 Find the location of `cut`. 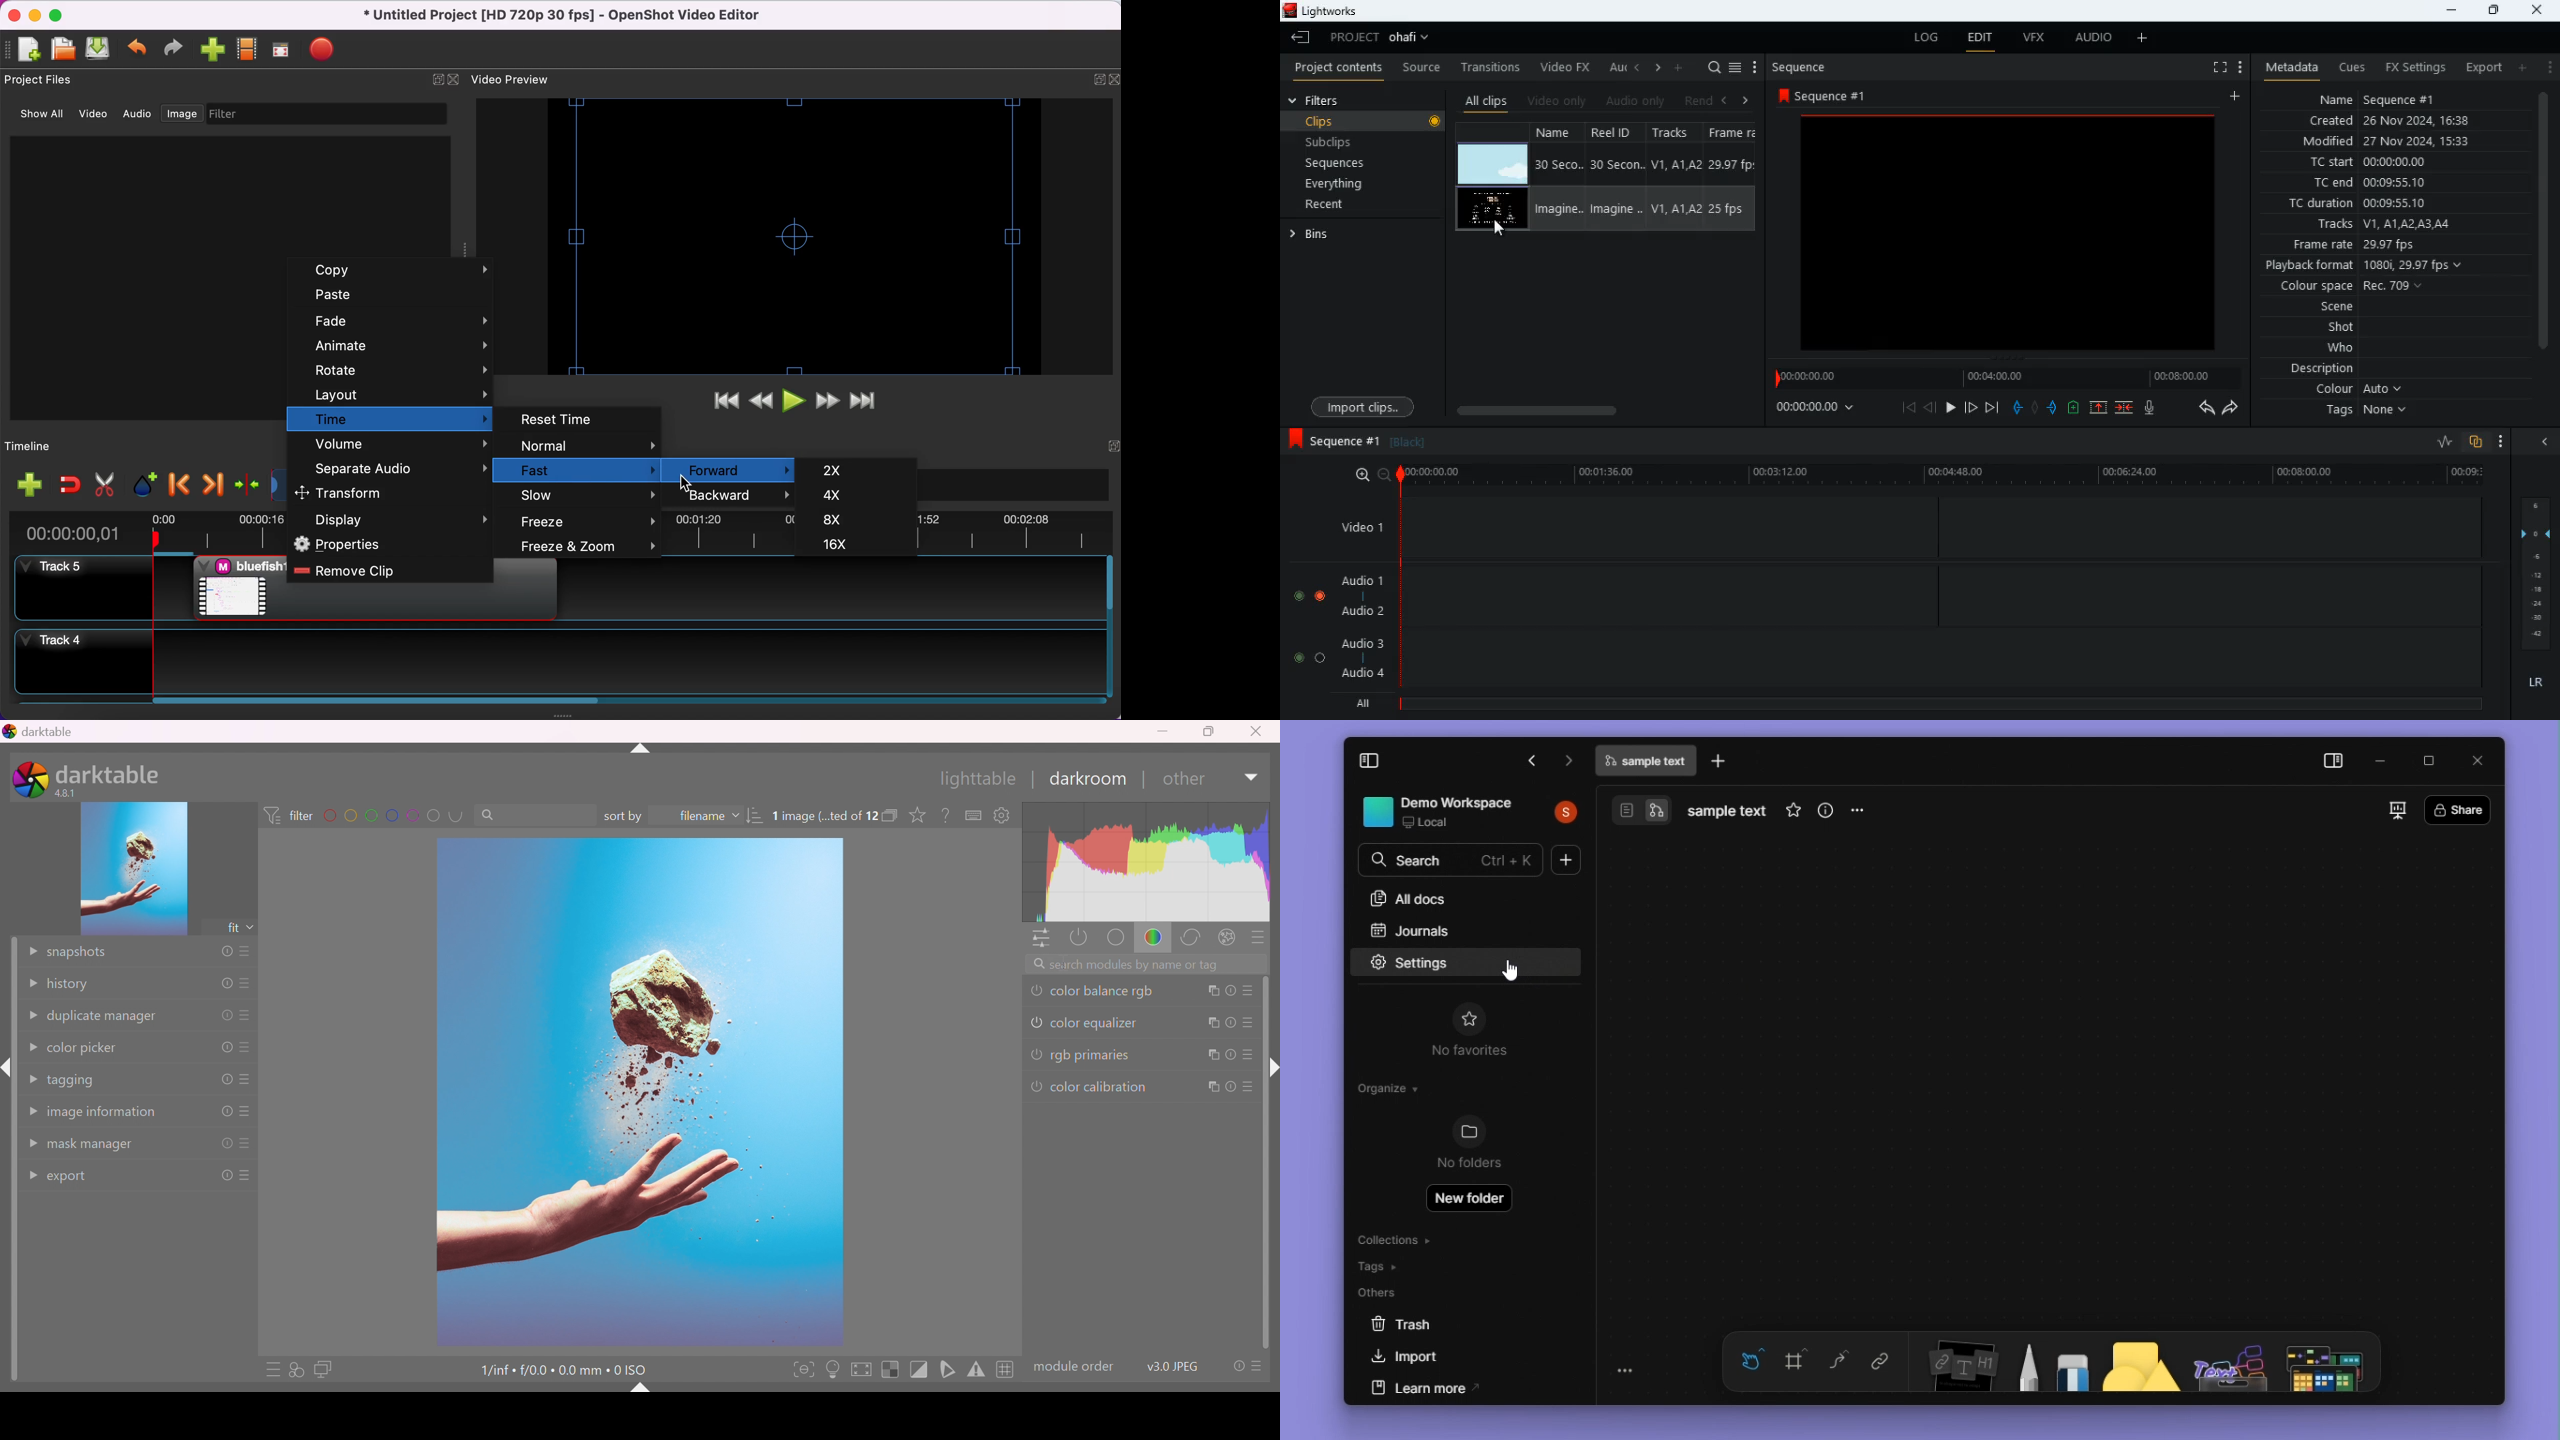

cut is located at coordinates (104, 484).